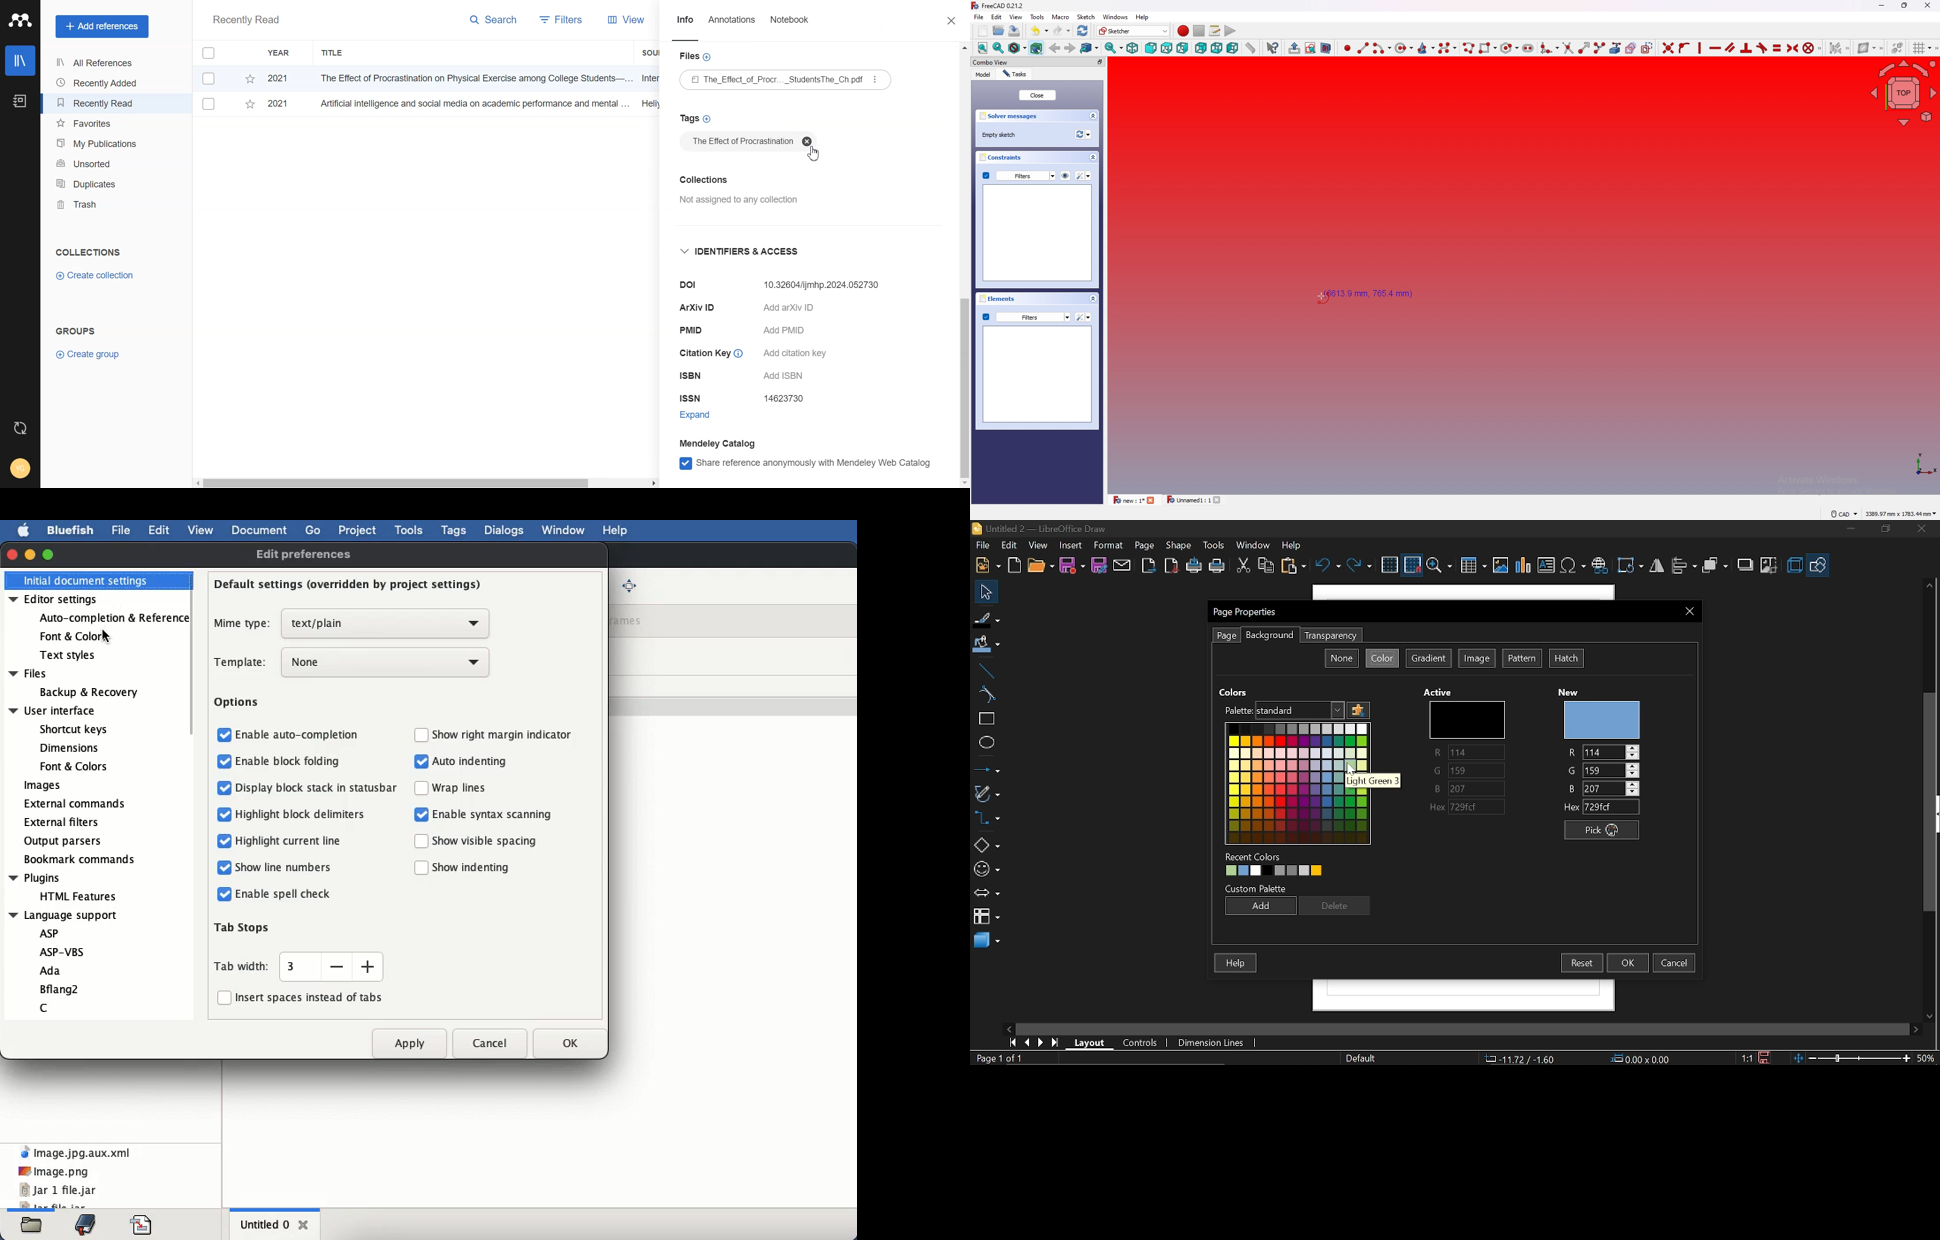 The height and width of the screenshot is (1260, 1960). Describe the element at coordinates (1598, 47) in the screenshot. I see `split edge` at that location.